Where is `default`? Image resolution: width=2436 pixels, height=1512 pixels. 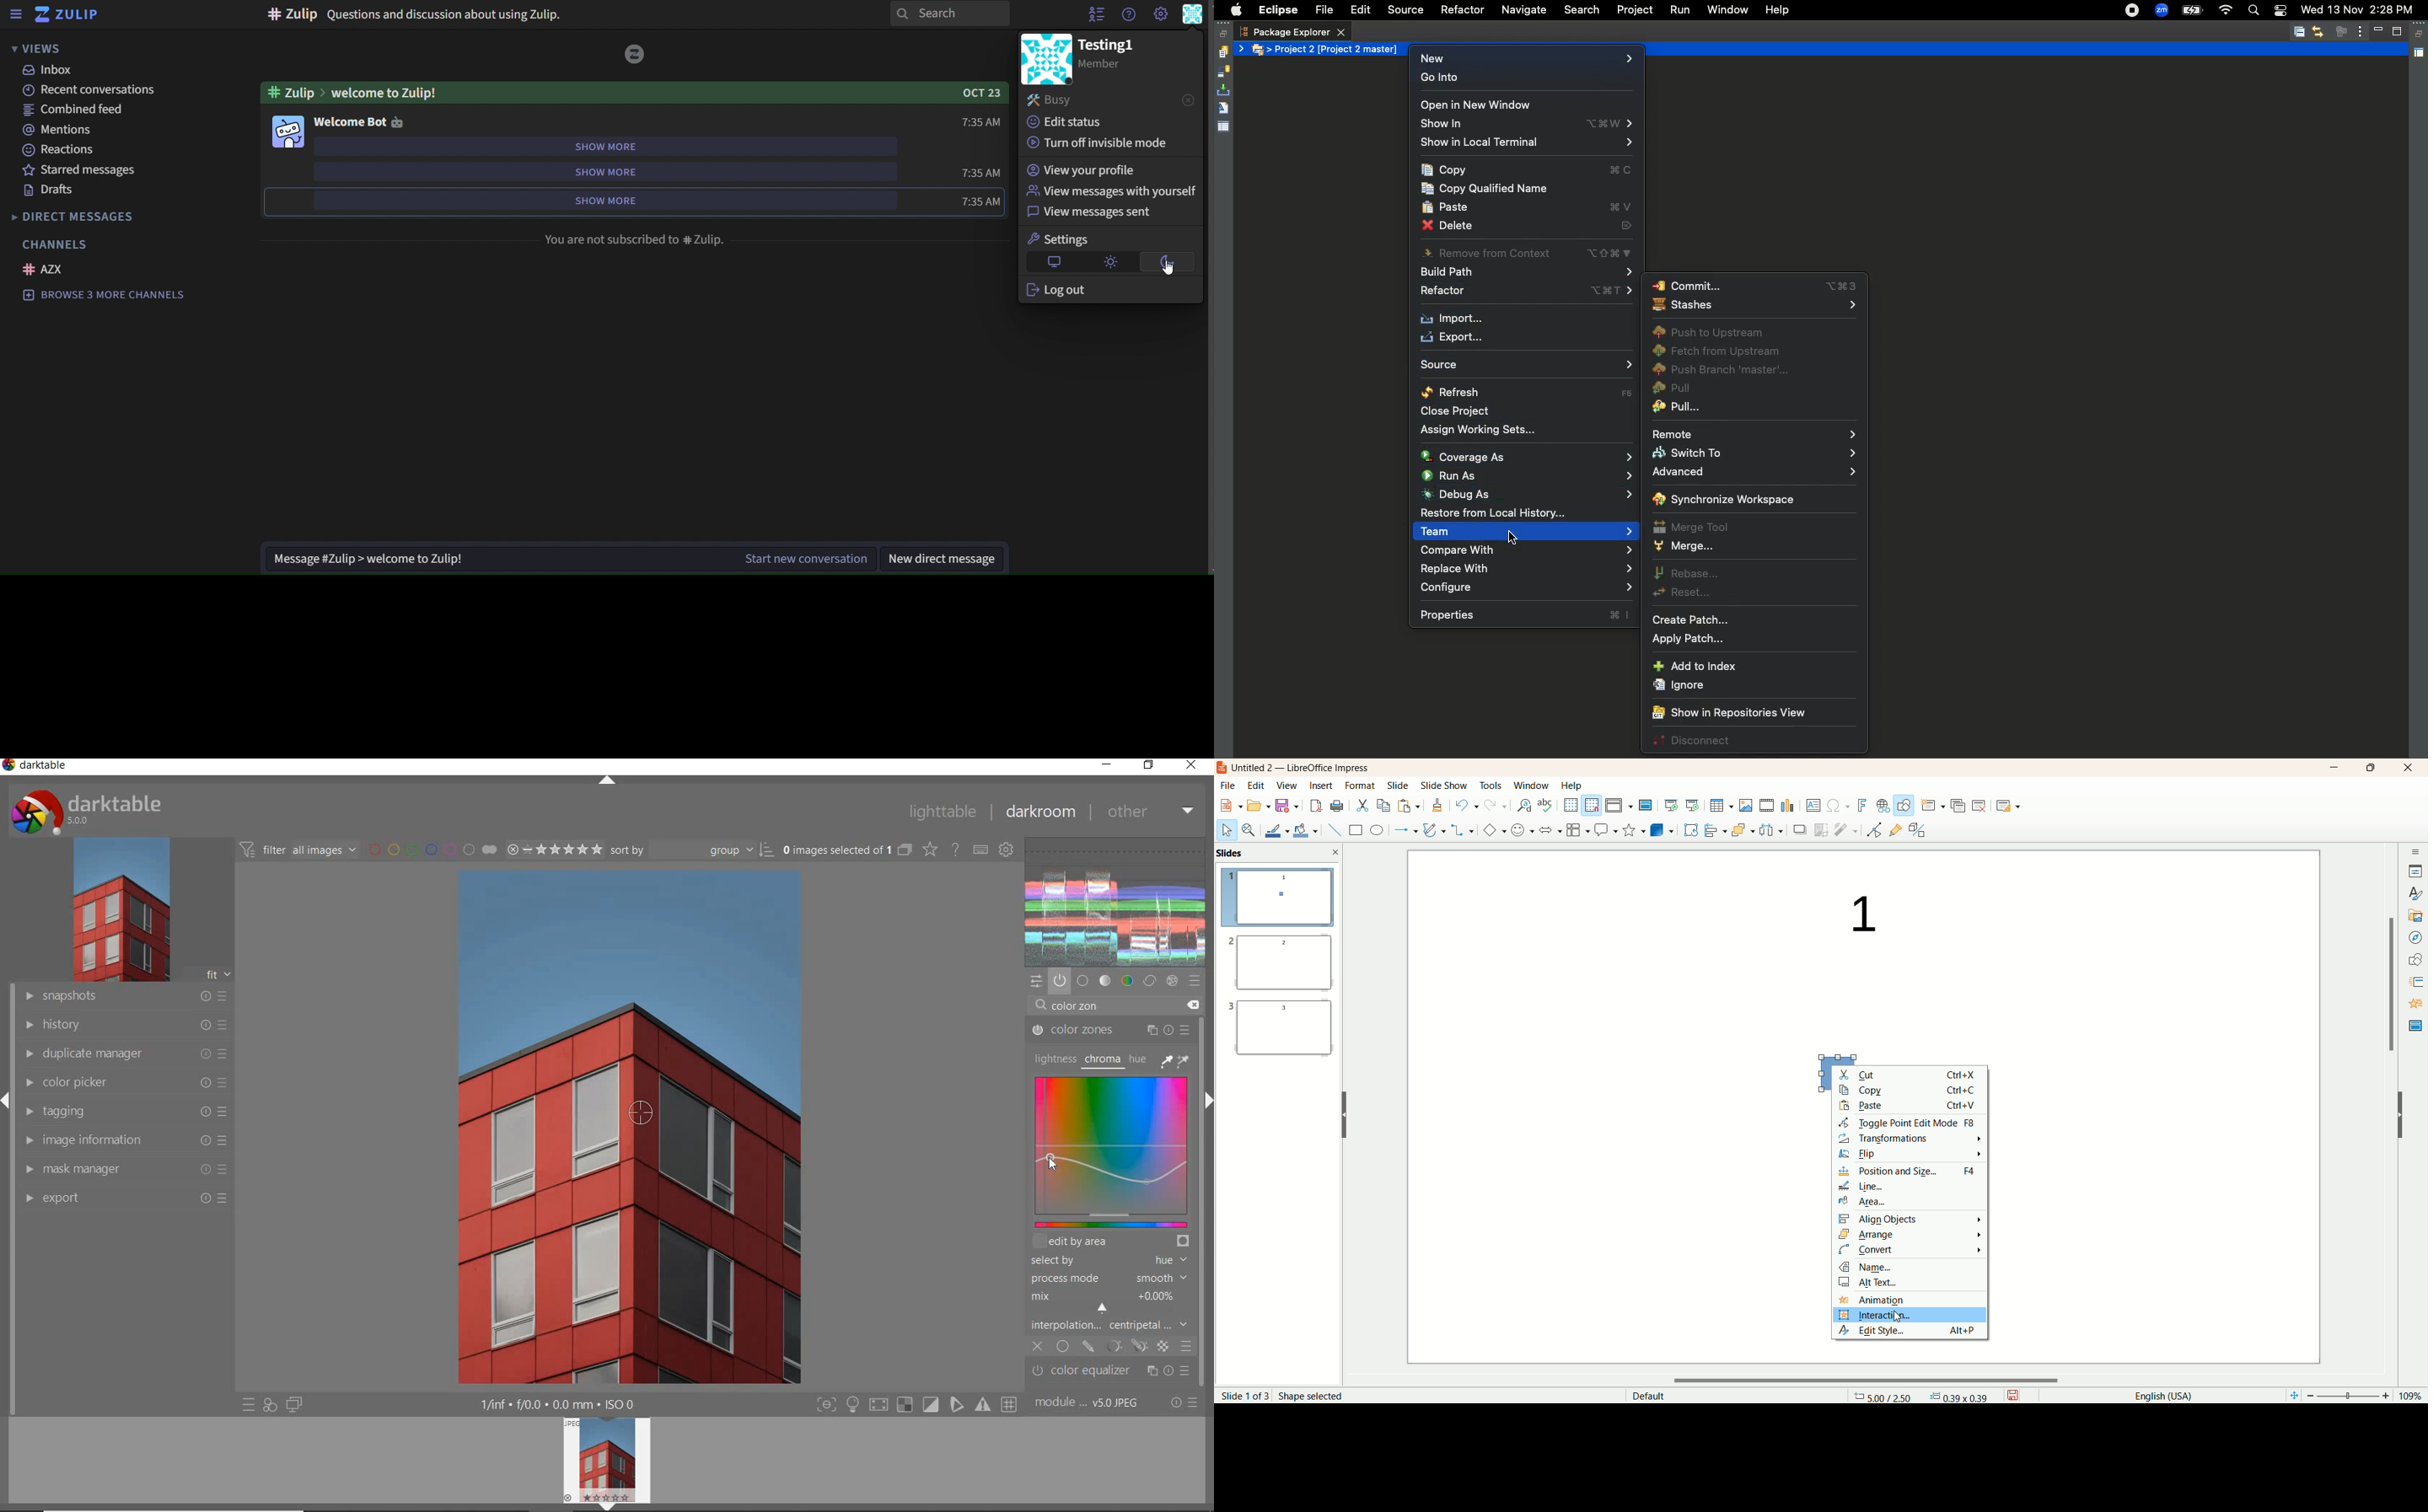 default is located at coordinates (1647, 1394).